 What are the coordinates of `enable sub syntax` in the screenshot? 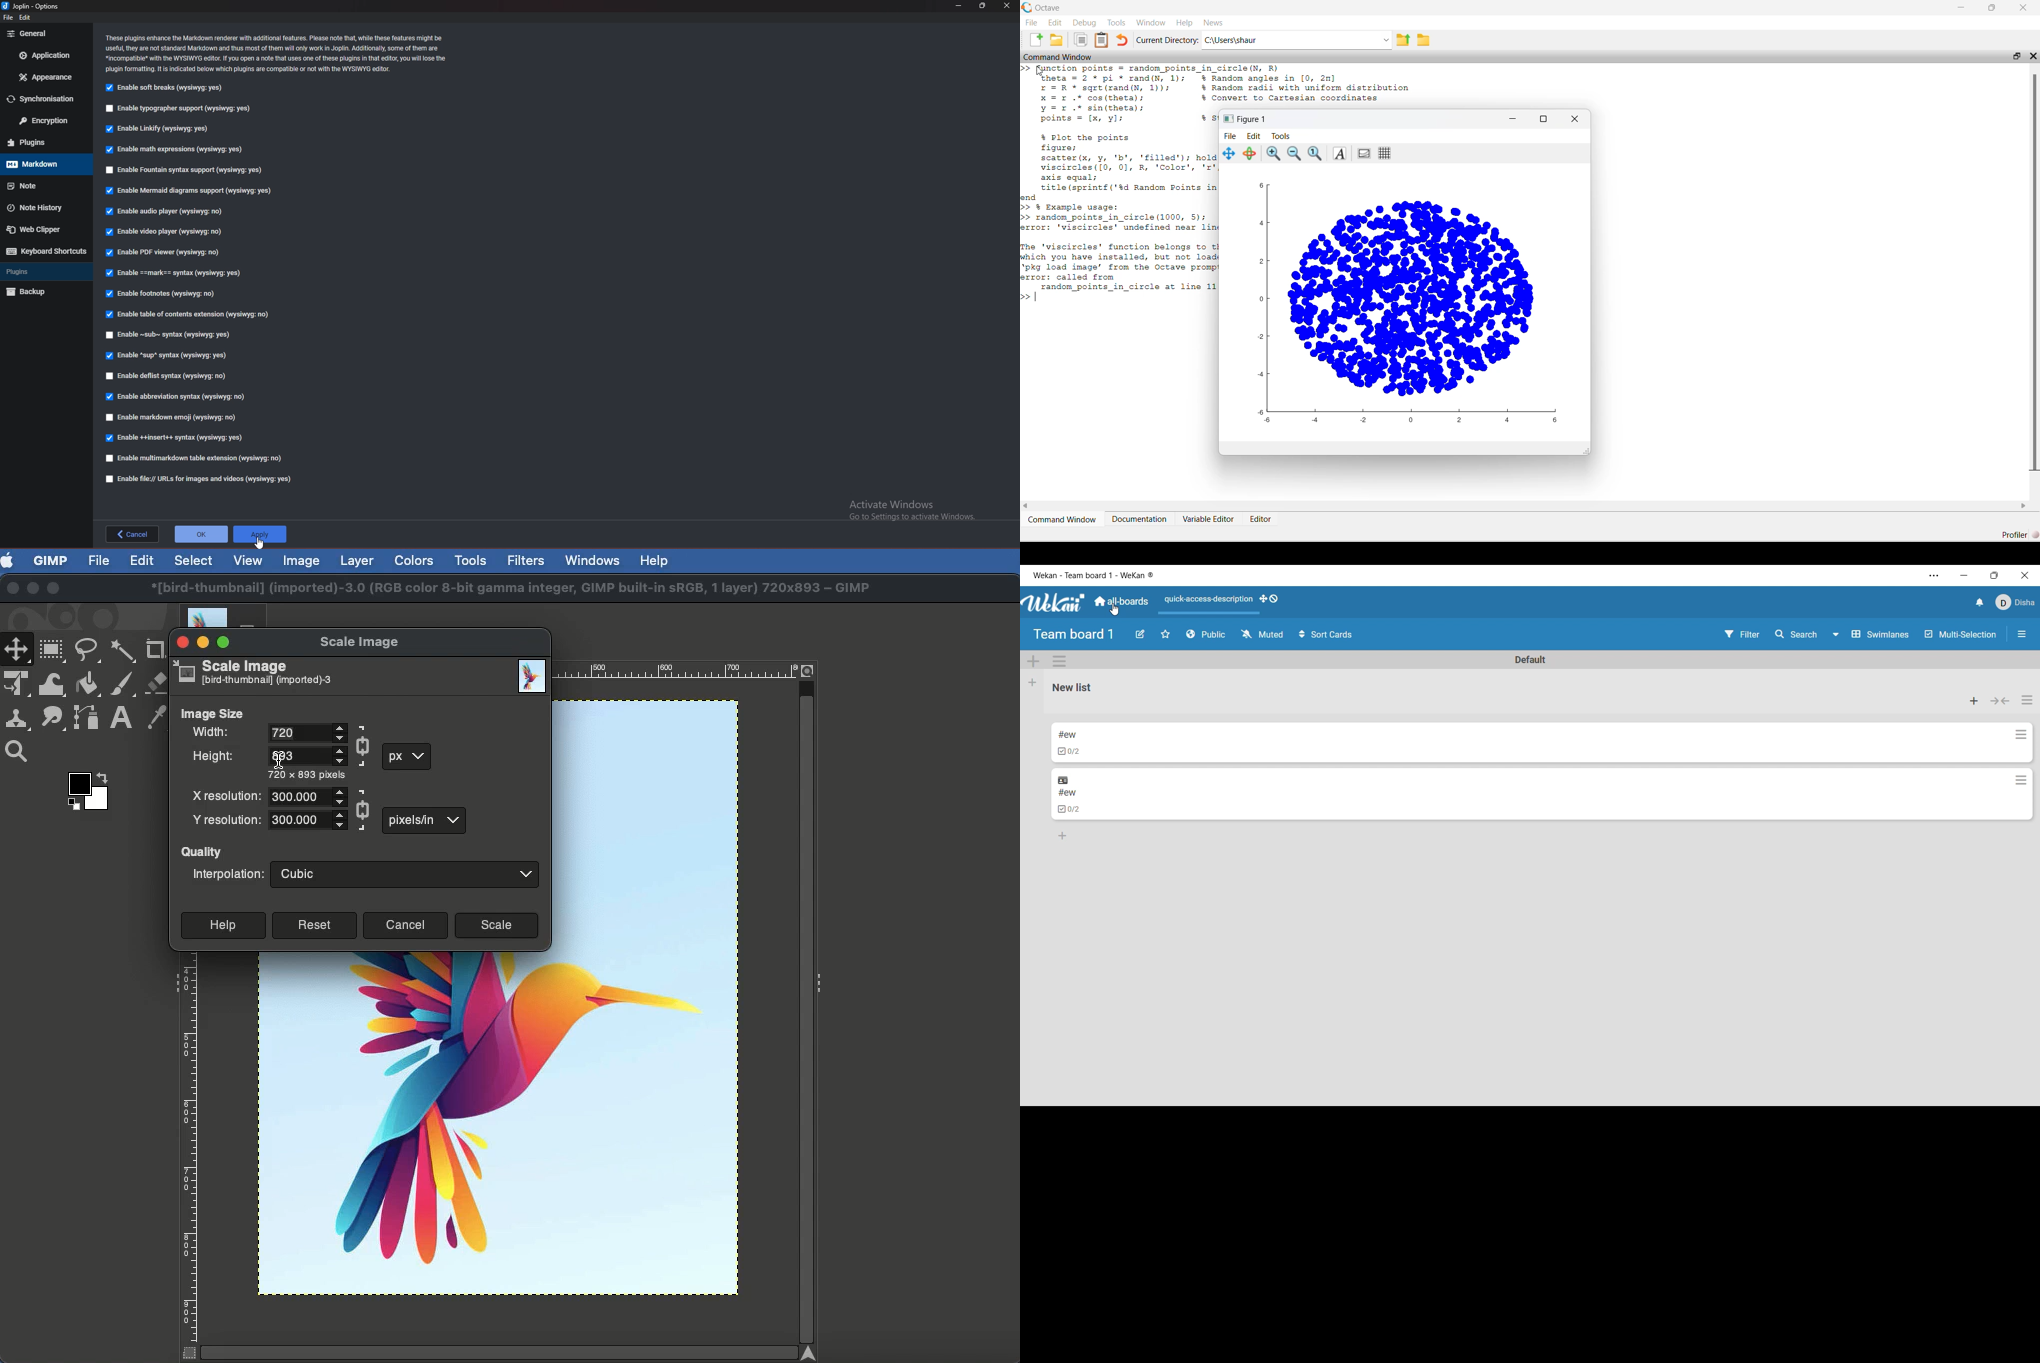 It's located at (169, 334).